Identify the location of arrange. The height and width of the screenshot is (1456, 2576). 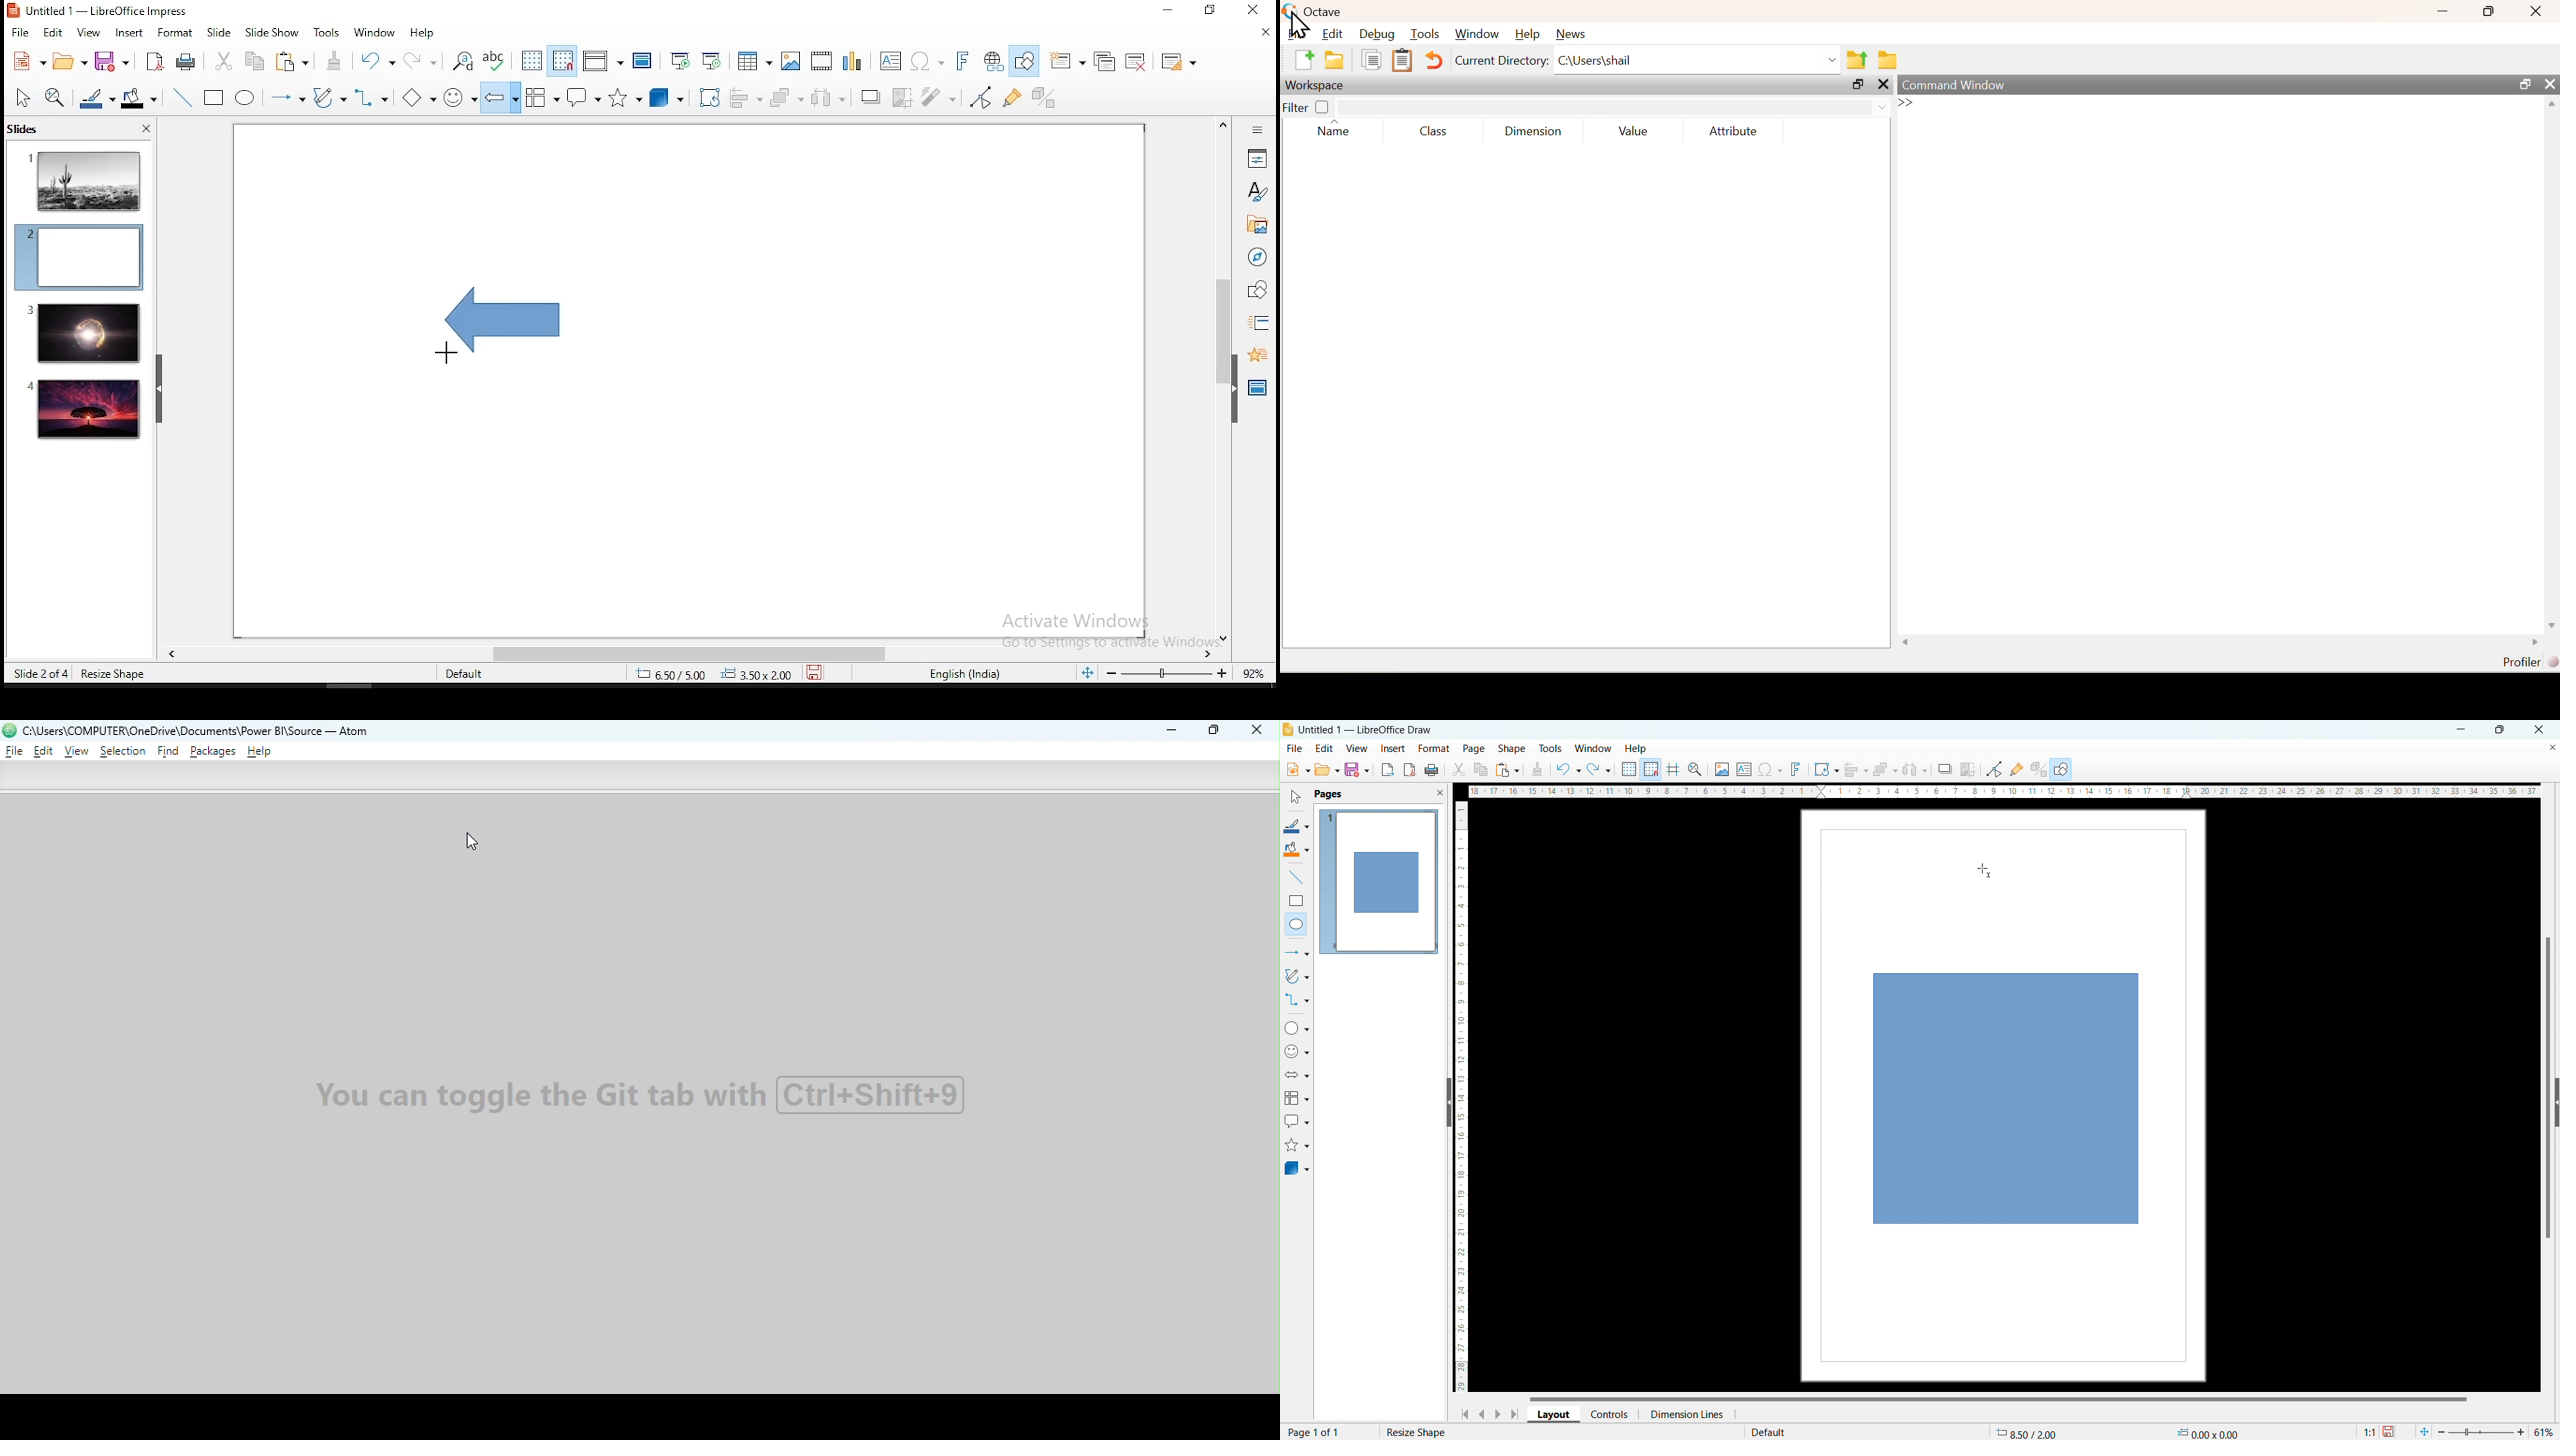
(789, 99).